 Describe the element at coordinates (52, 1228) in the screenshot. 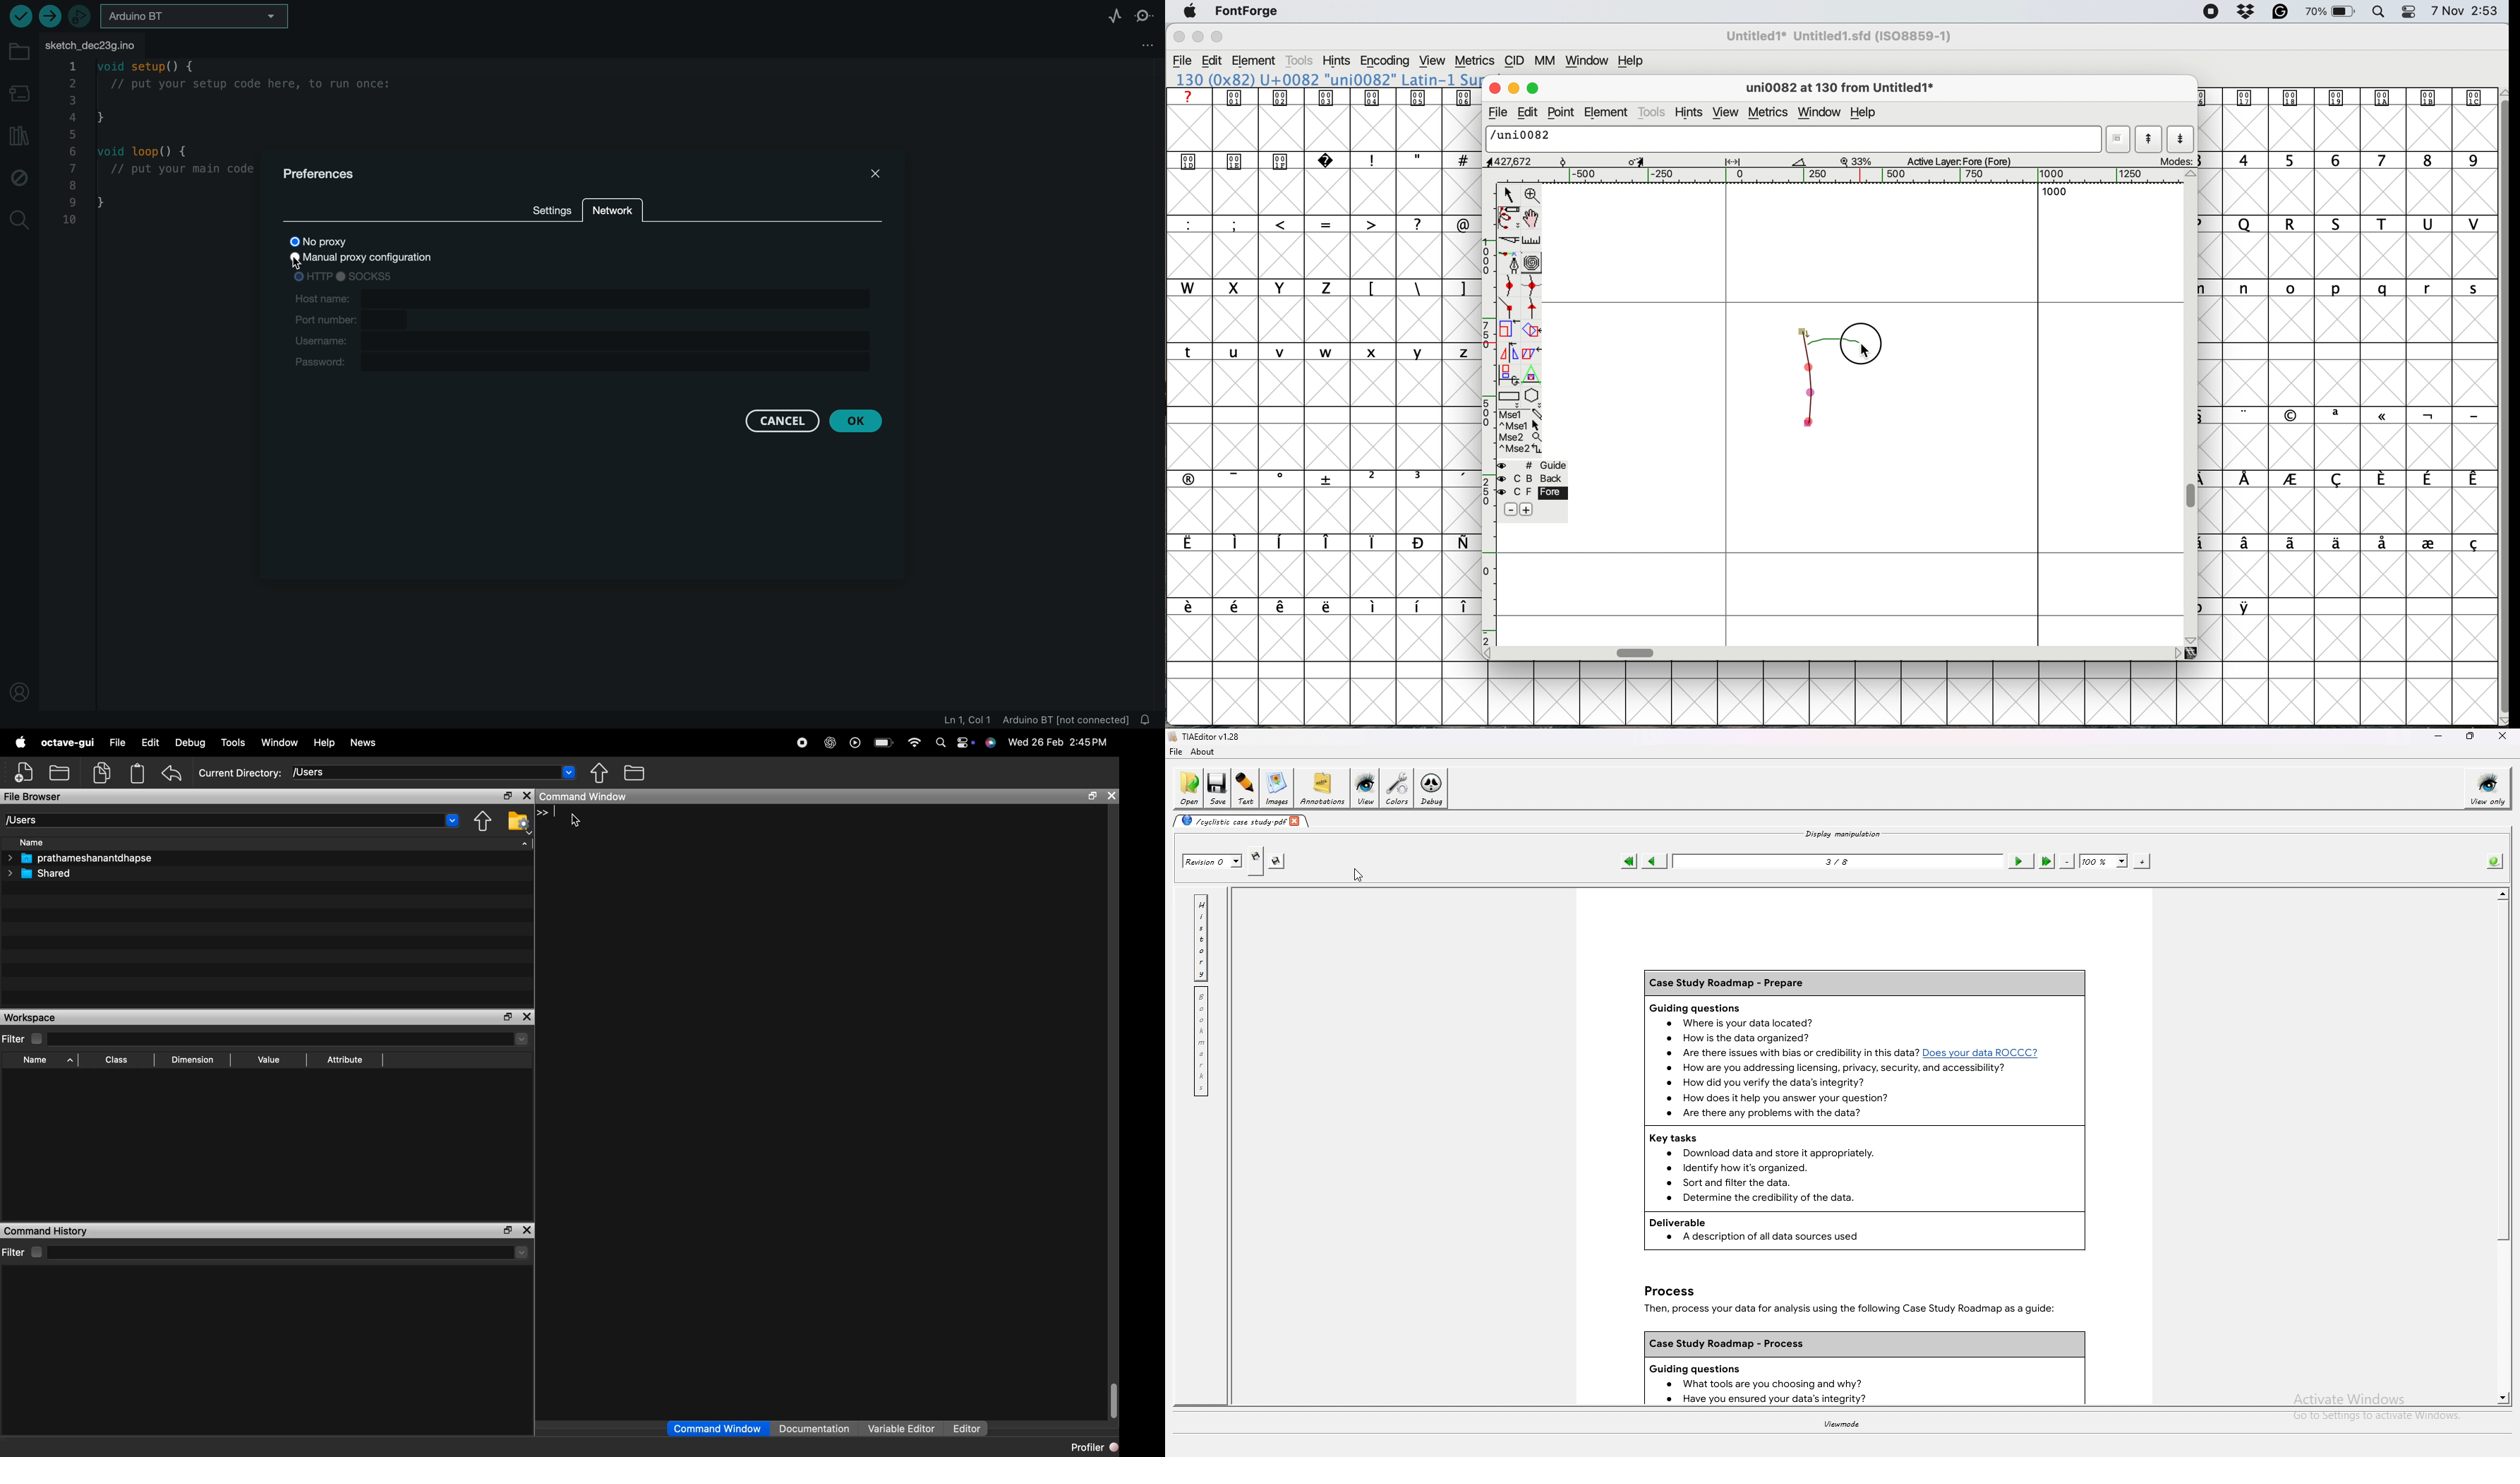

I see `I
Command History` at that location.